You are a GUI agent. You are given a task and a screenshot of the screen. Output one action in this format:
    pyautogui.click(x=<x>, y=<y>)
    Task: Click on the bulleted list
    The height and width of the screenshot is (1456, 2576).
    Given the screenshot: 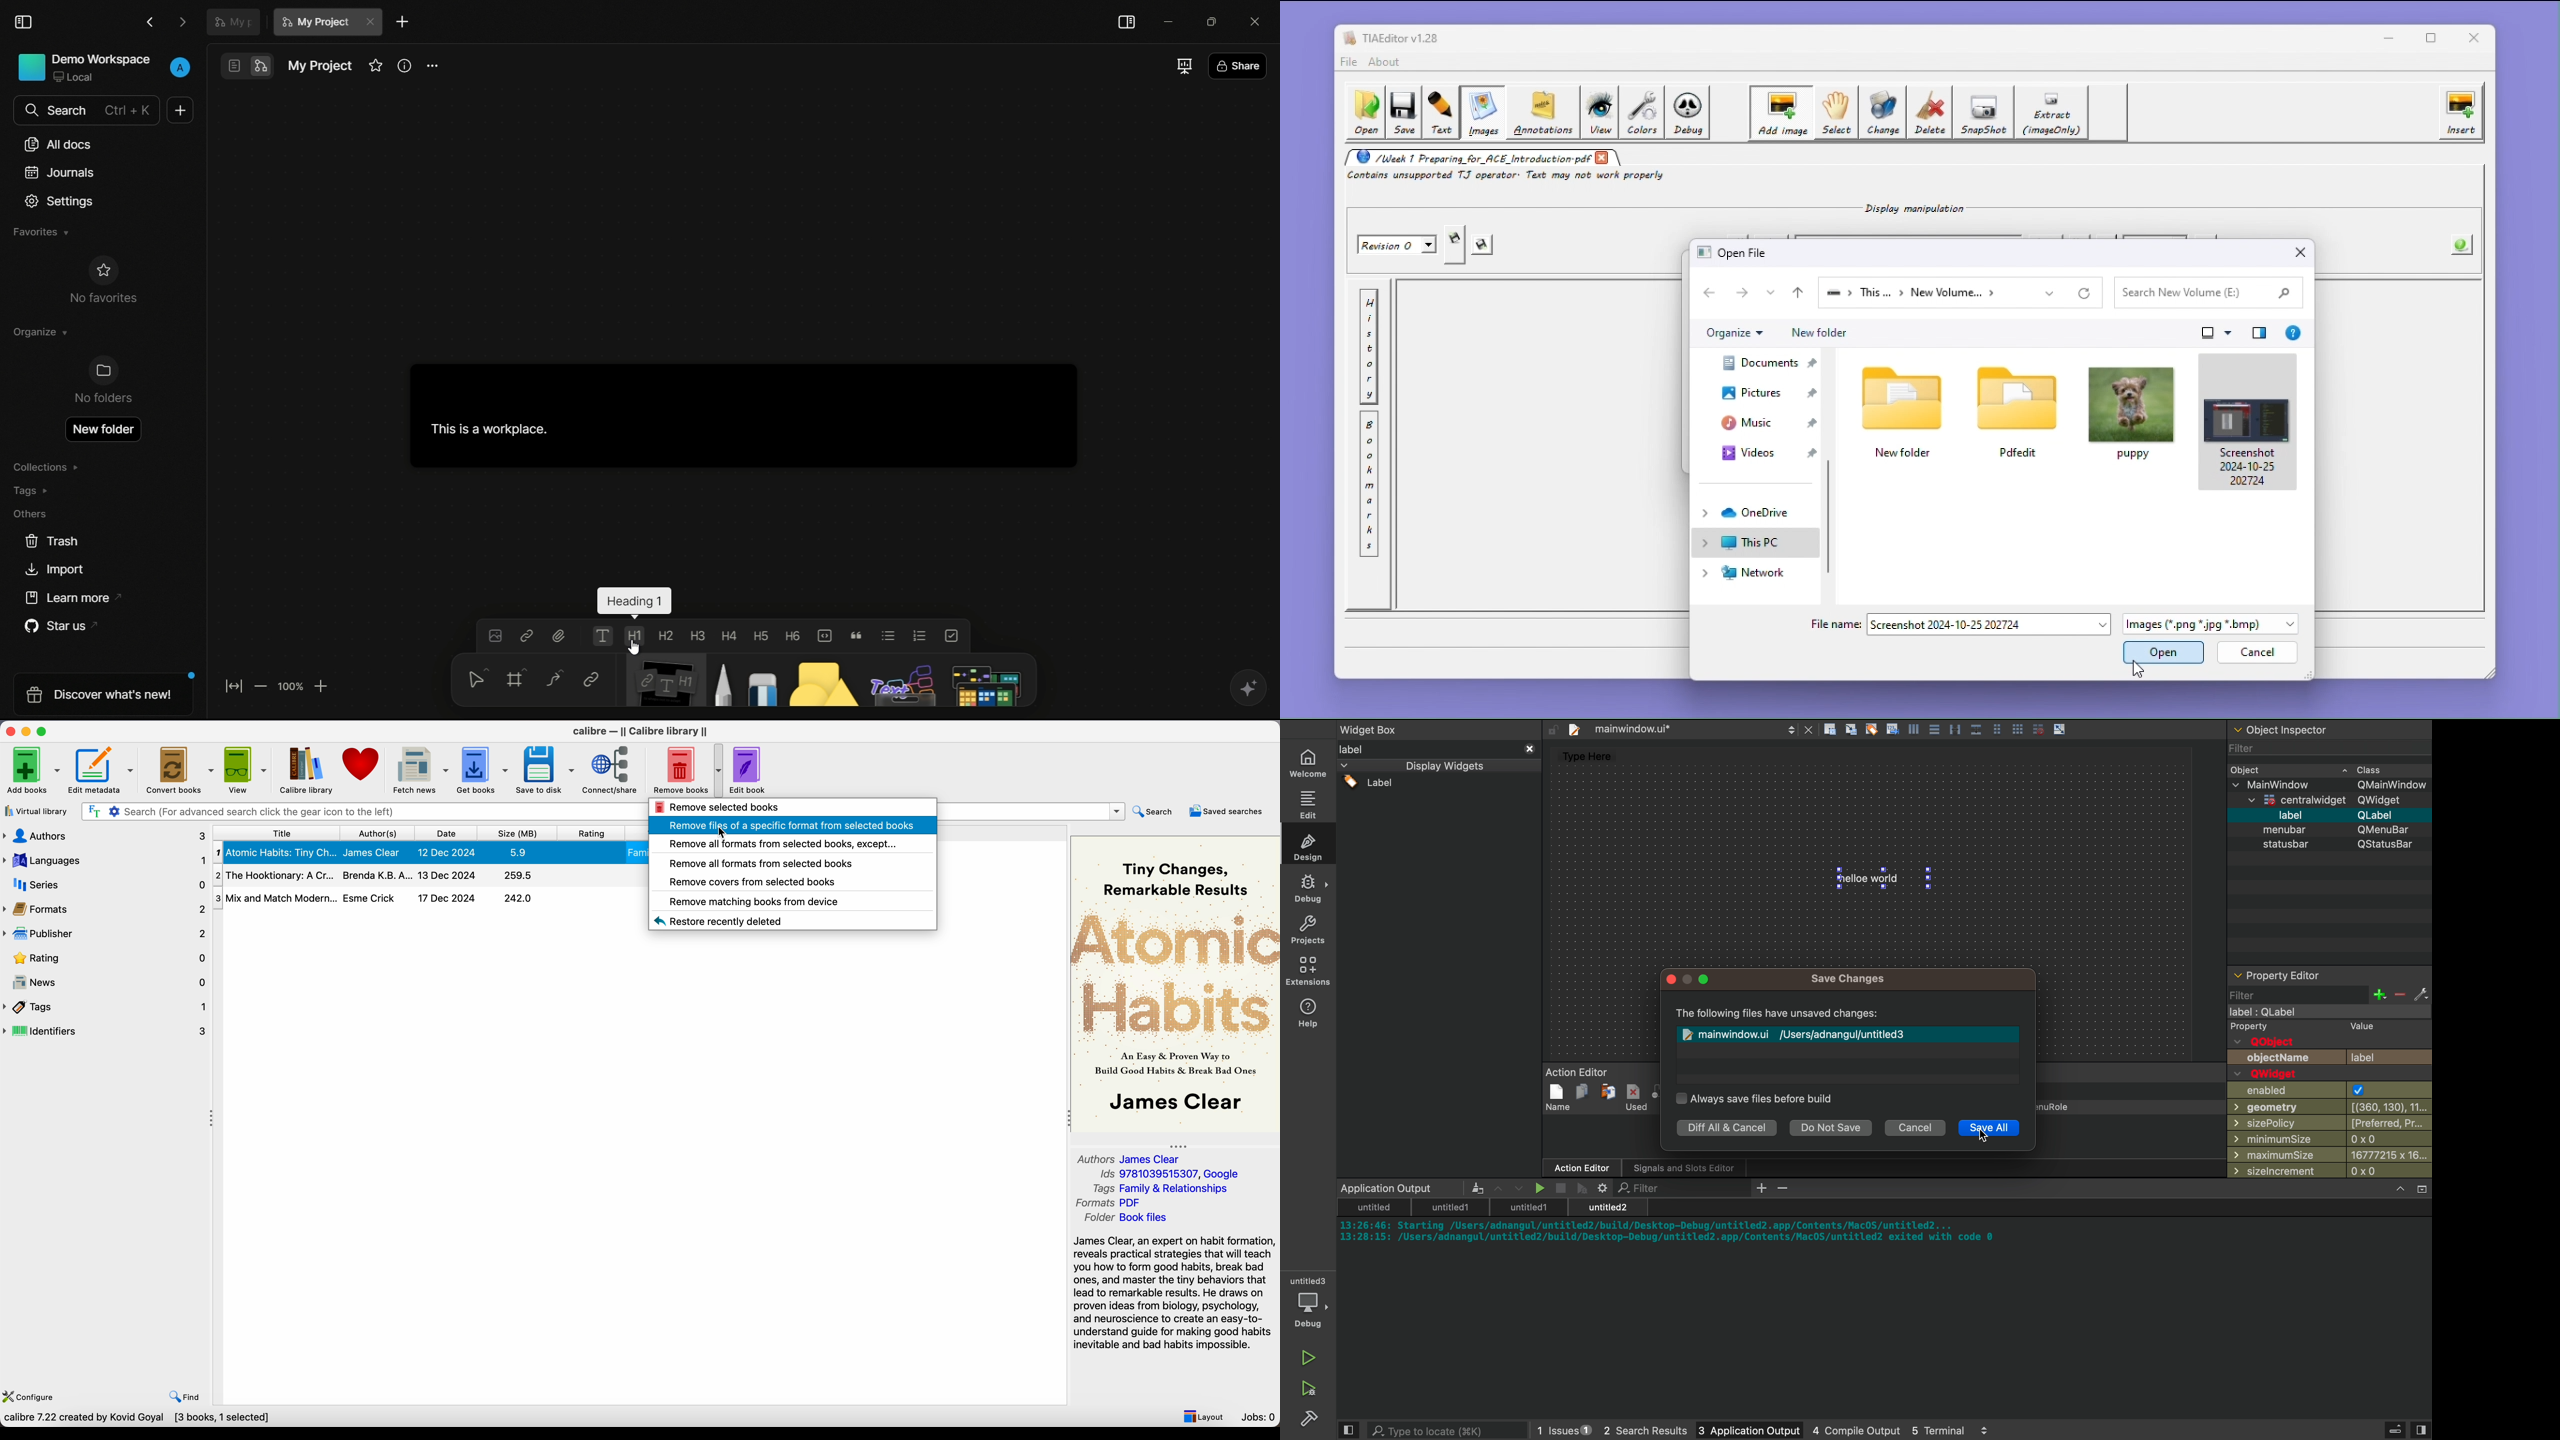 What is the action you would take?
    pyautogui.click(x=887, y=636)
    